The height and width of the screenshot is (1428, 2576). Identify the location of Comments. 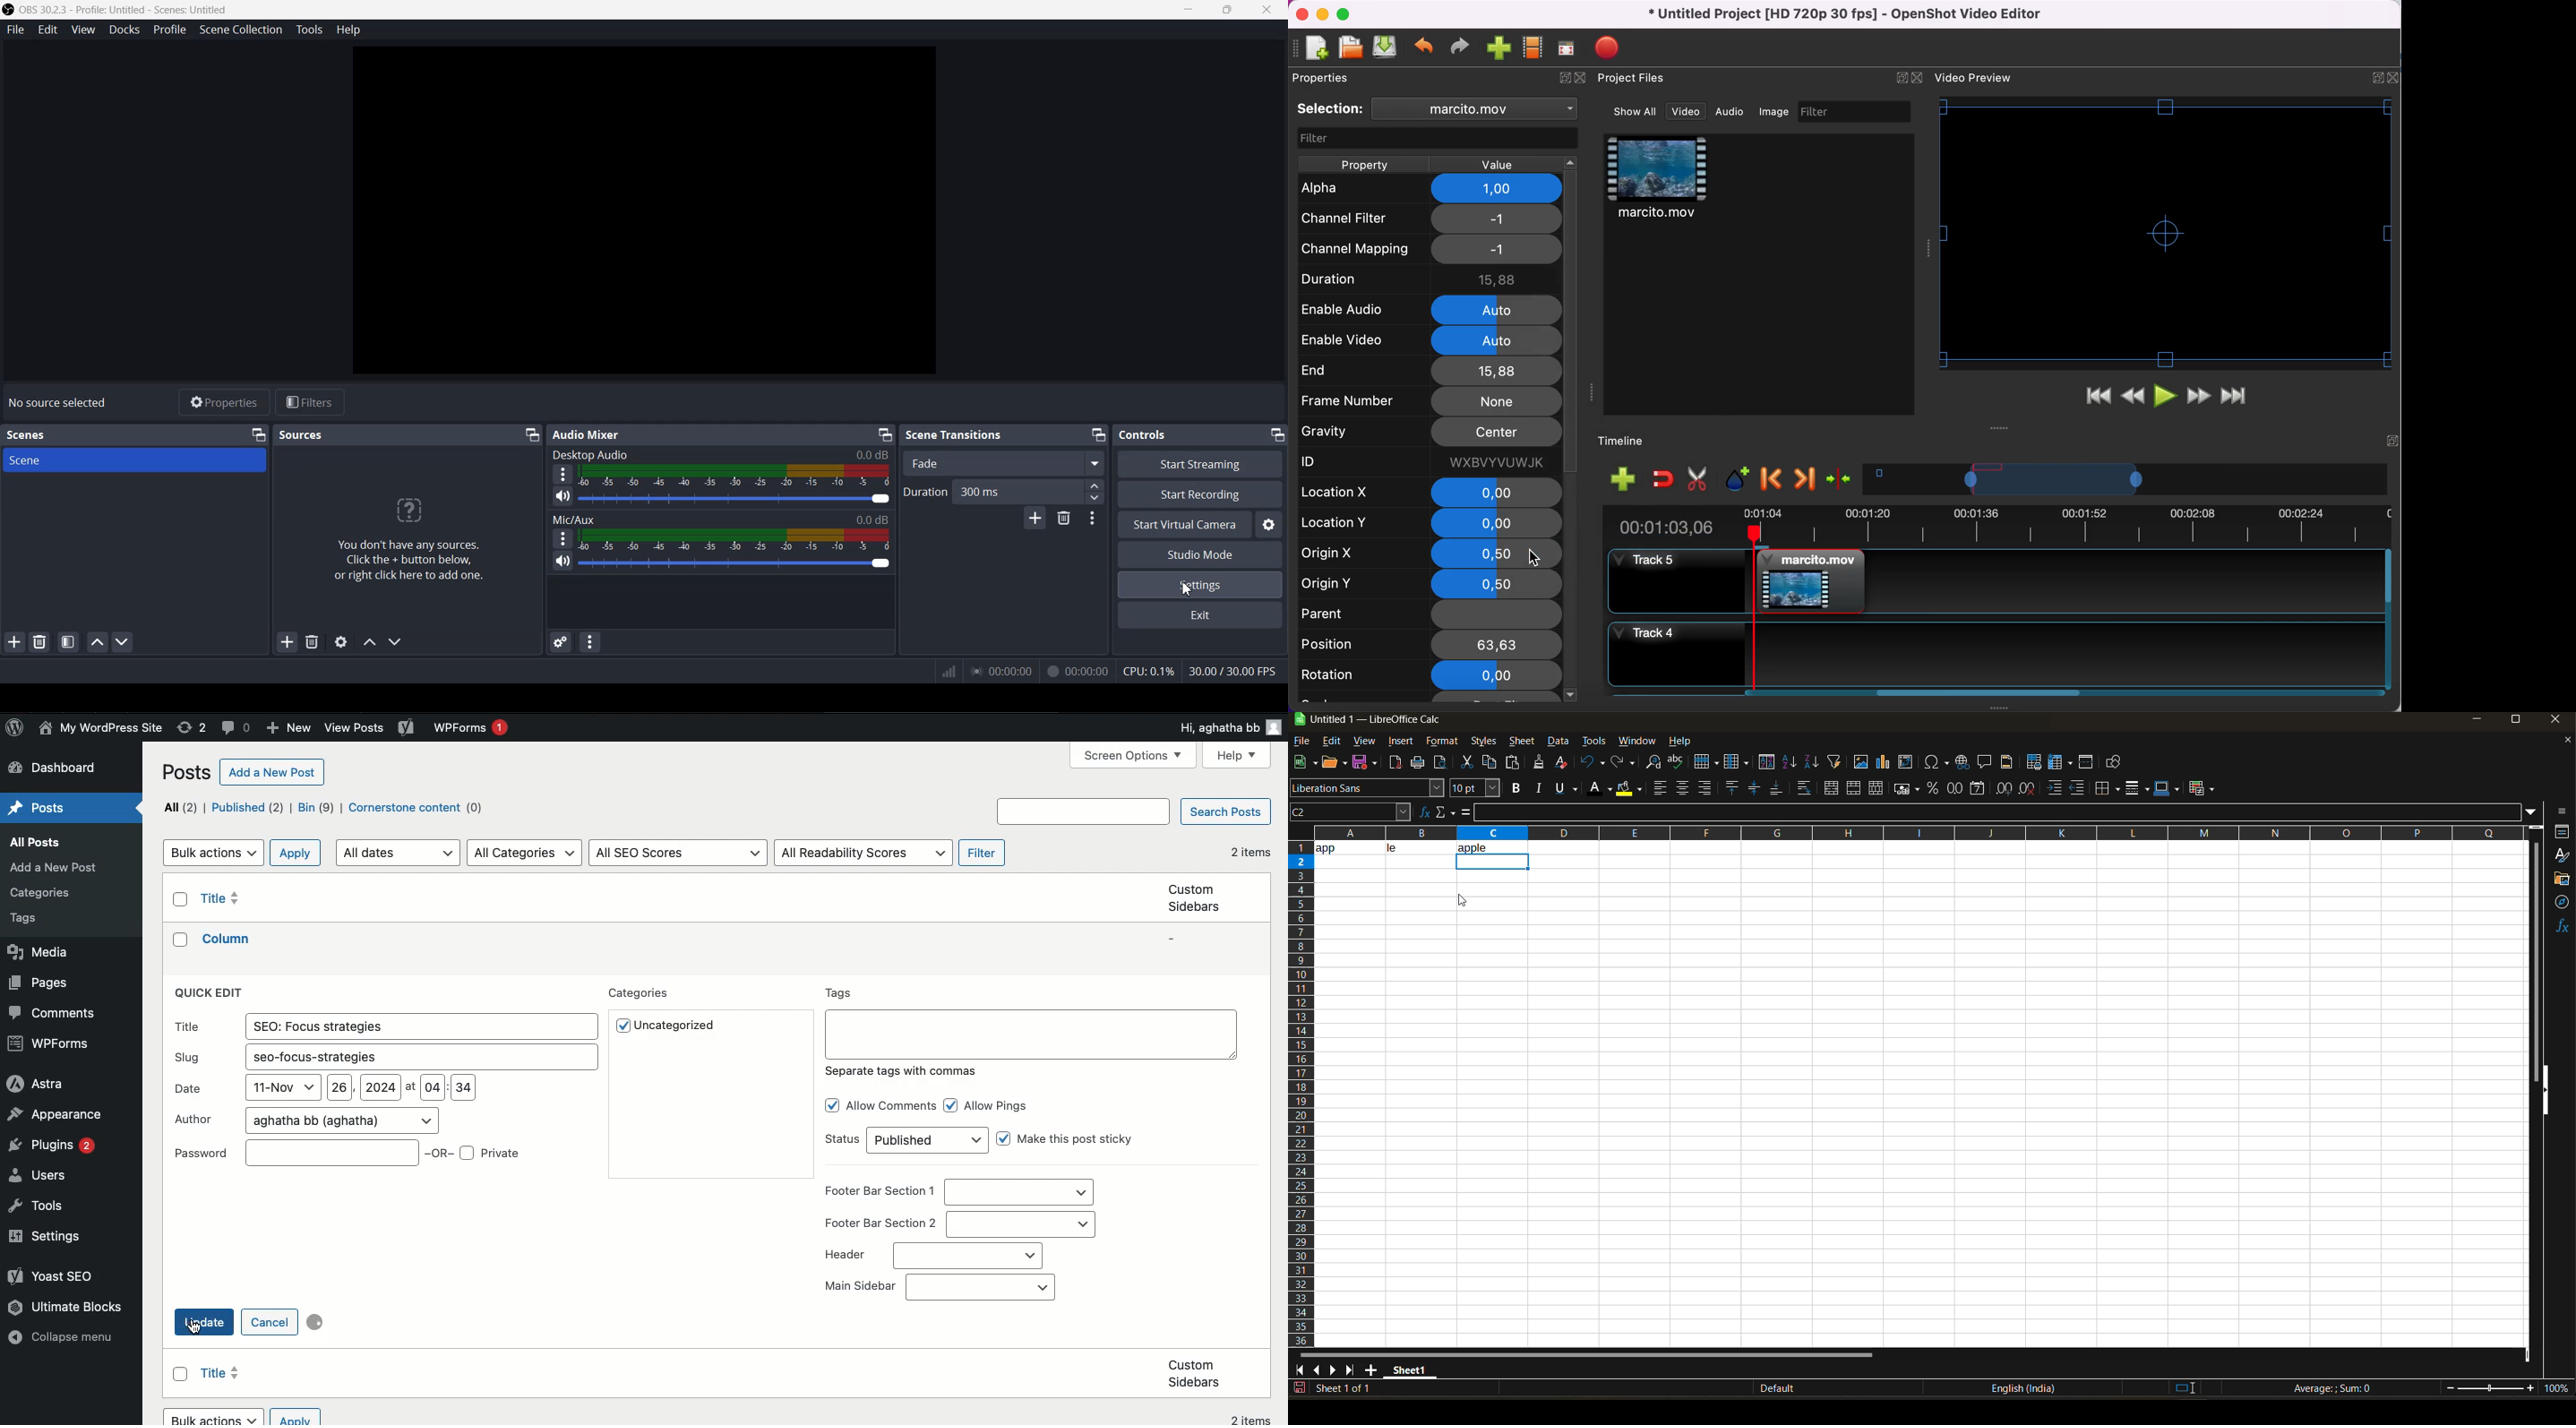
(238, 729).